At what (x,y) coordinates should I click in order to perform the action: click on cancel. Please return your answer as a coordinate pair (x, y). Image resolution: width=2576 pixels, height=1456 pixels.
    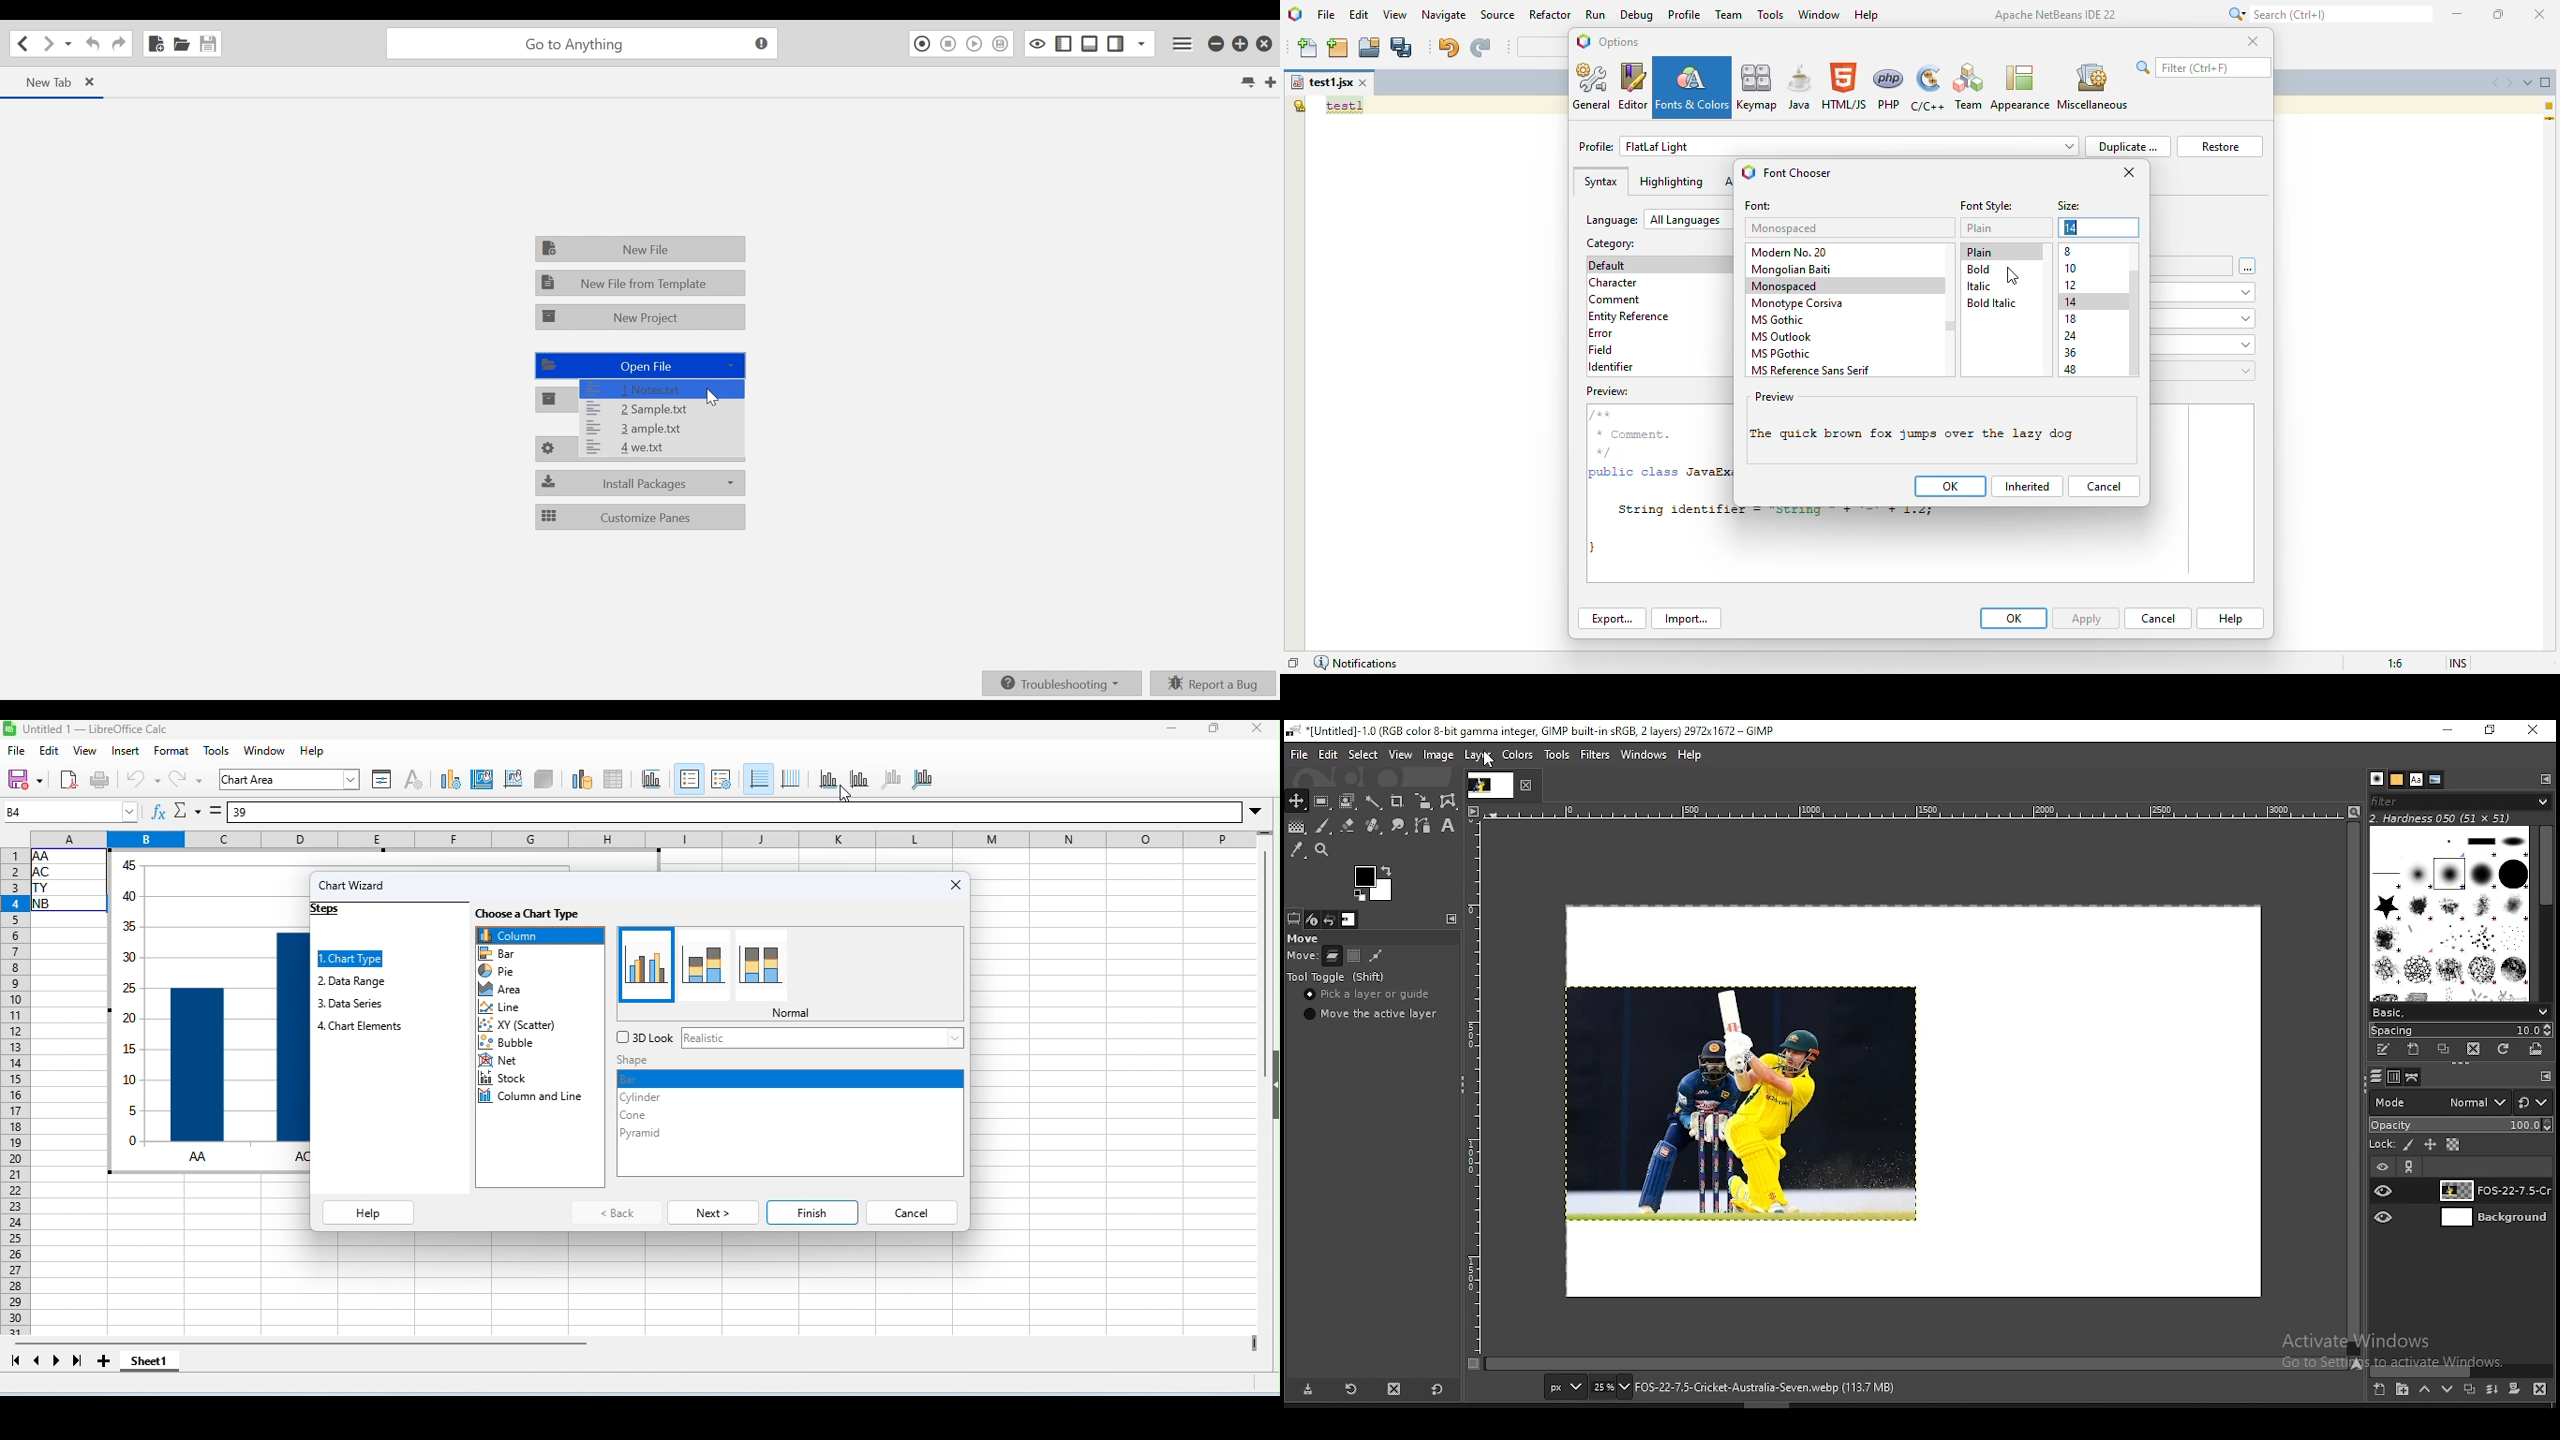
    Looking at the image, I should click on (2104, 485).